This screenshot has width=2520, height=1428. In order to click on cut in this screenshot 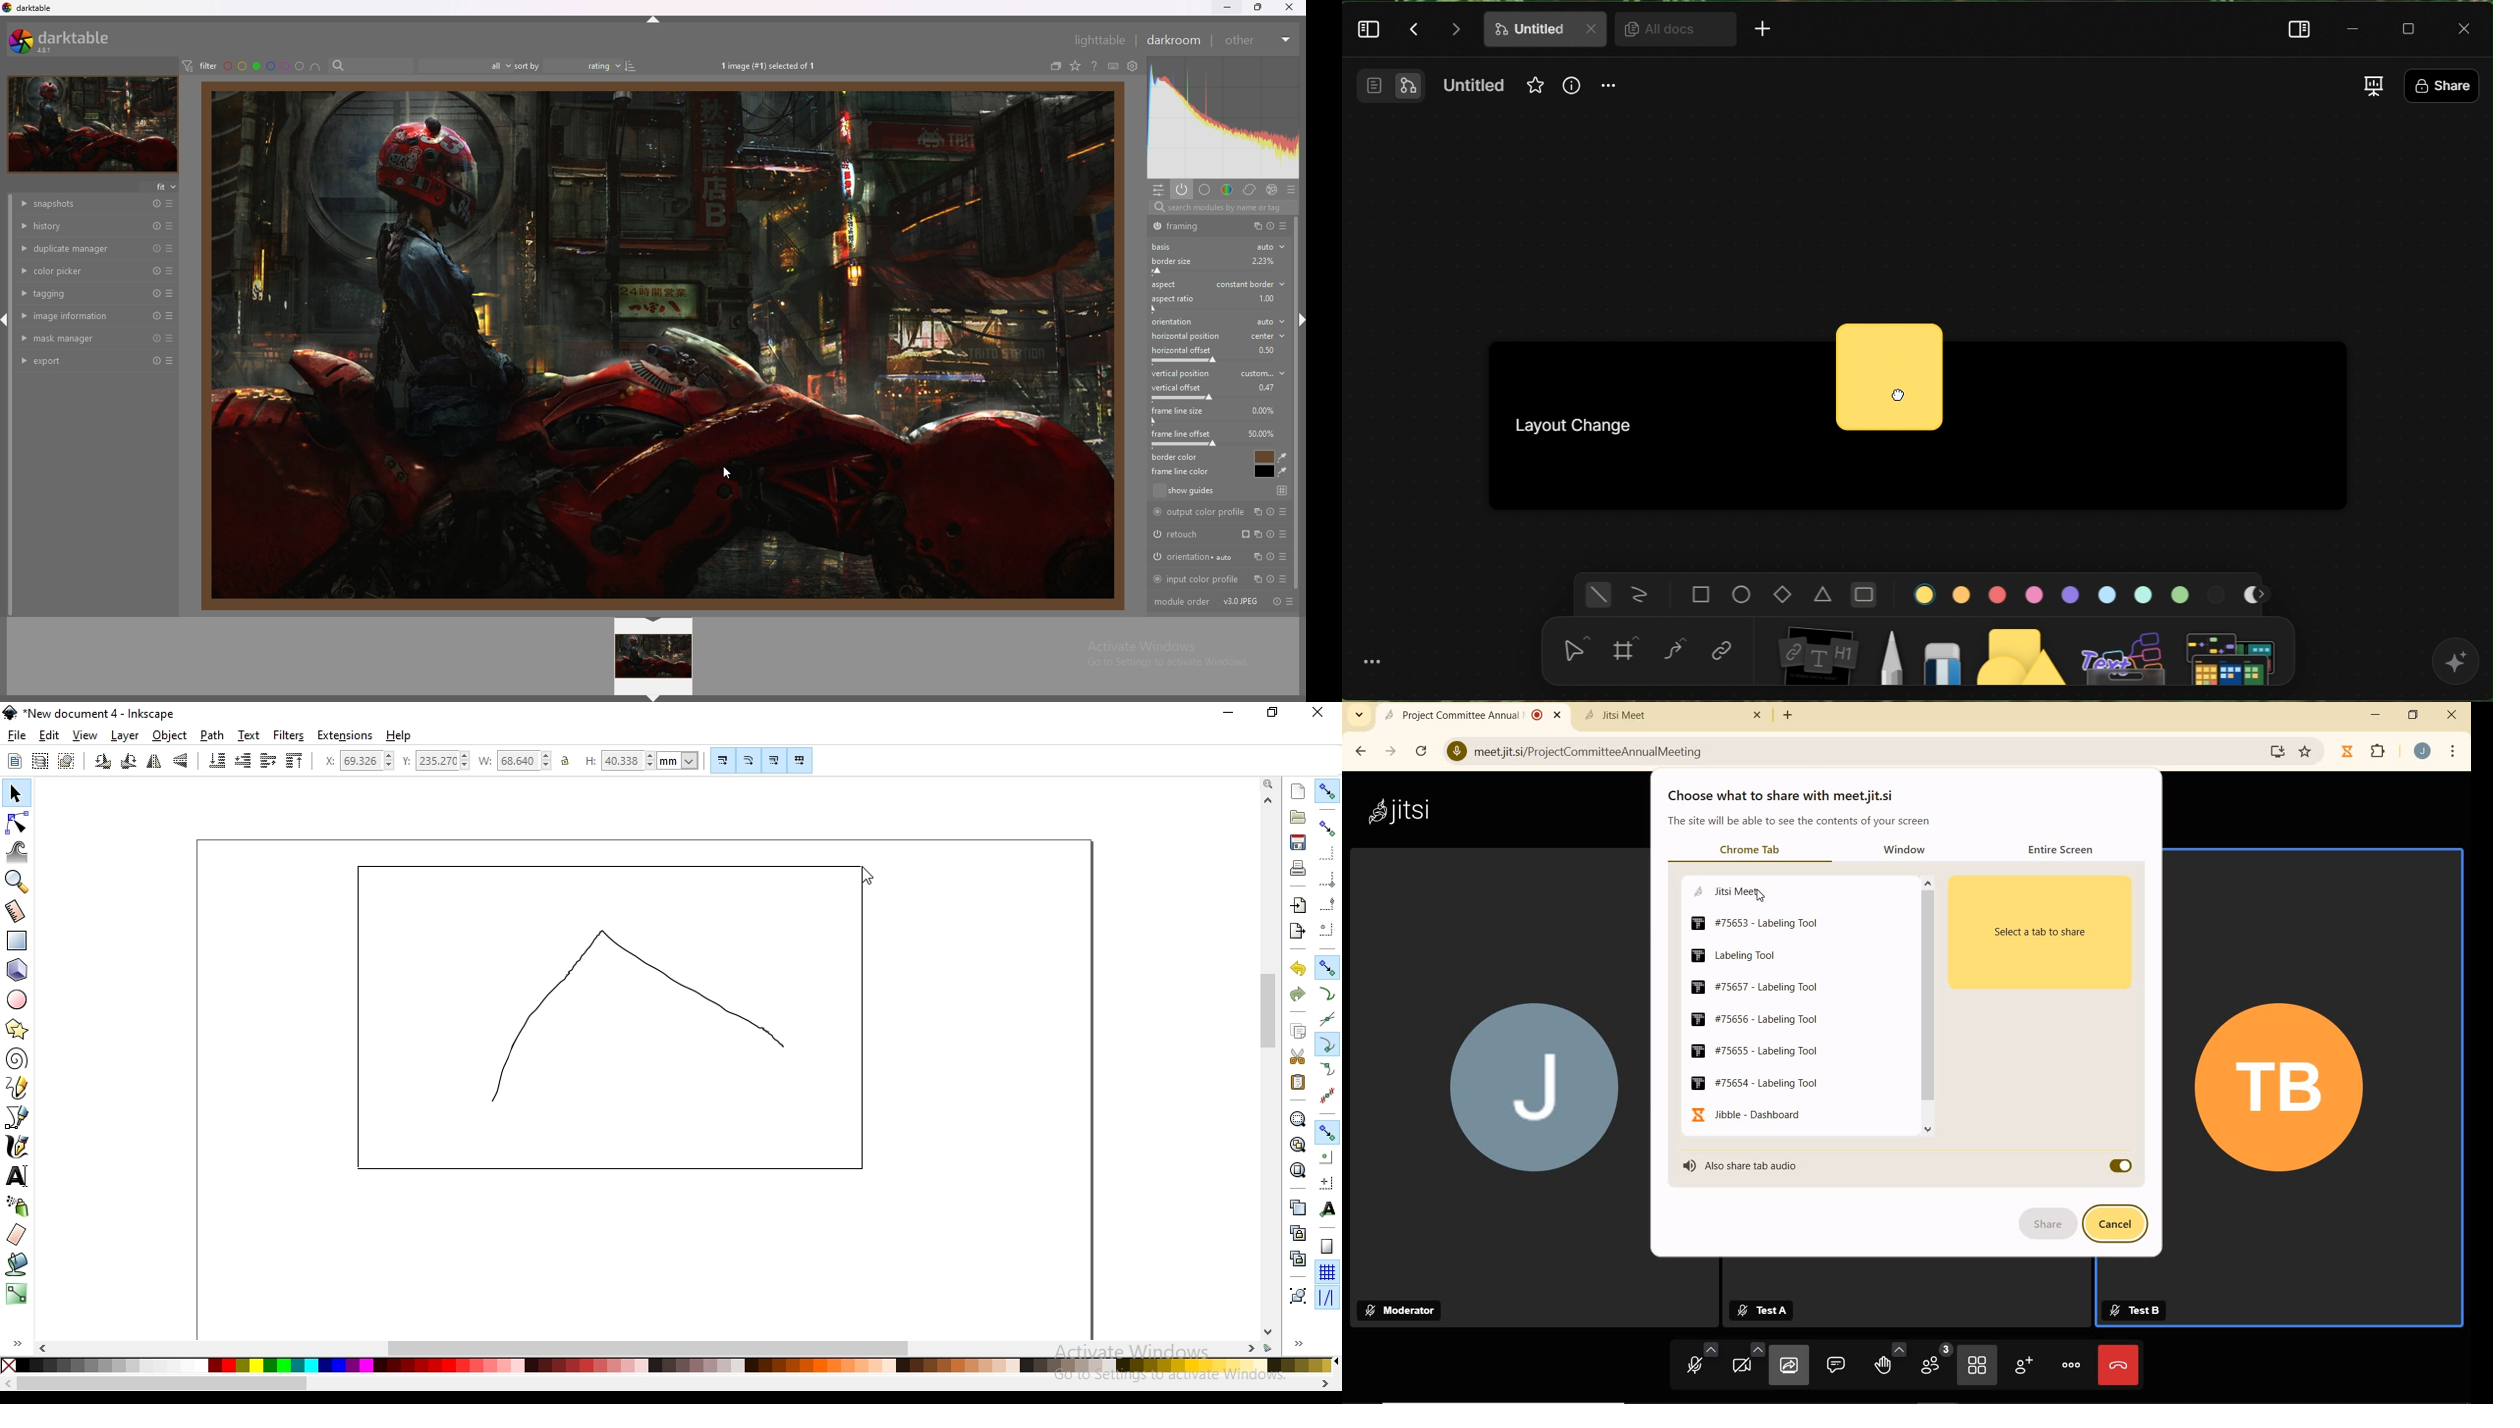, I will do `click(1297, 1058)`.